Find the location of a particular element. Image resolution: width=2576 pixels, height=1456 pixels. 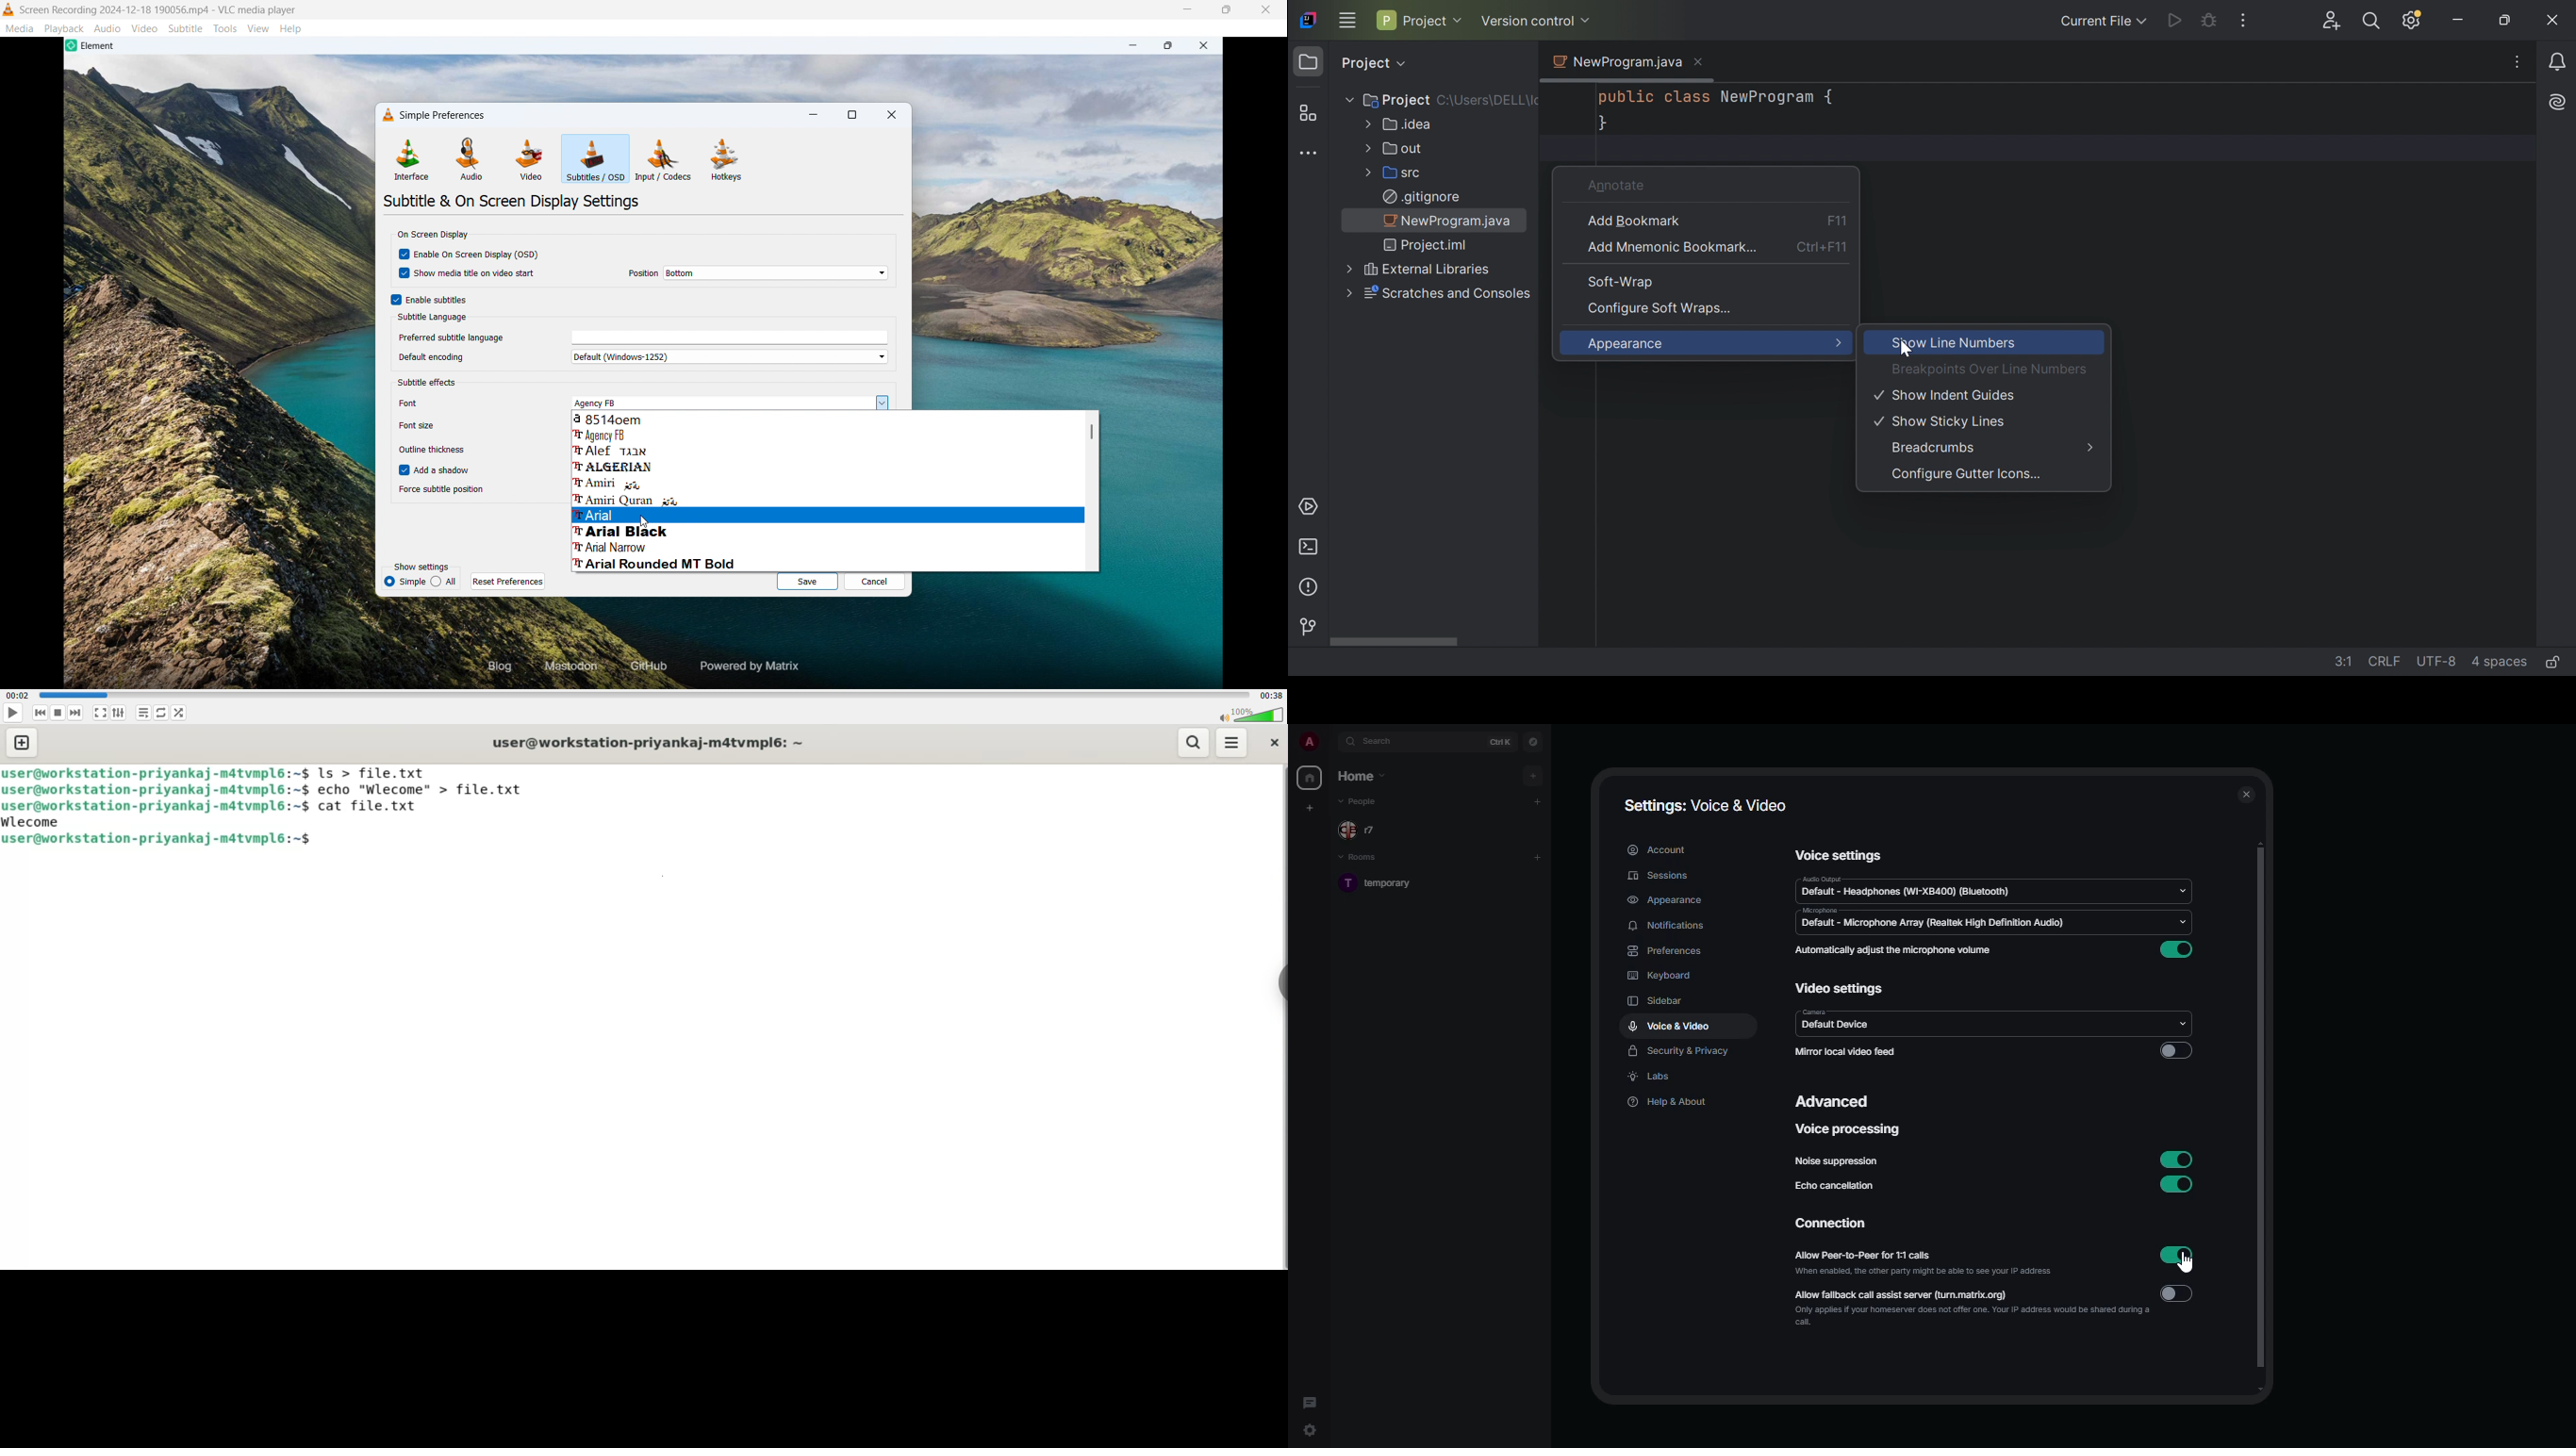

help is located at coordinates (291, 29).